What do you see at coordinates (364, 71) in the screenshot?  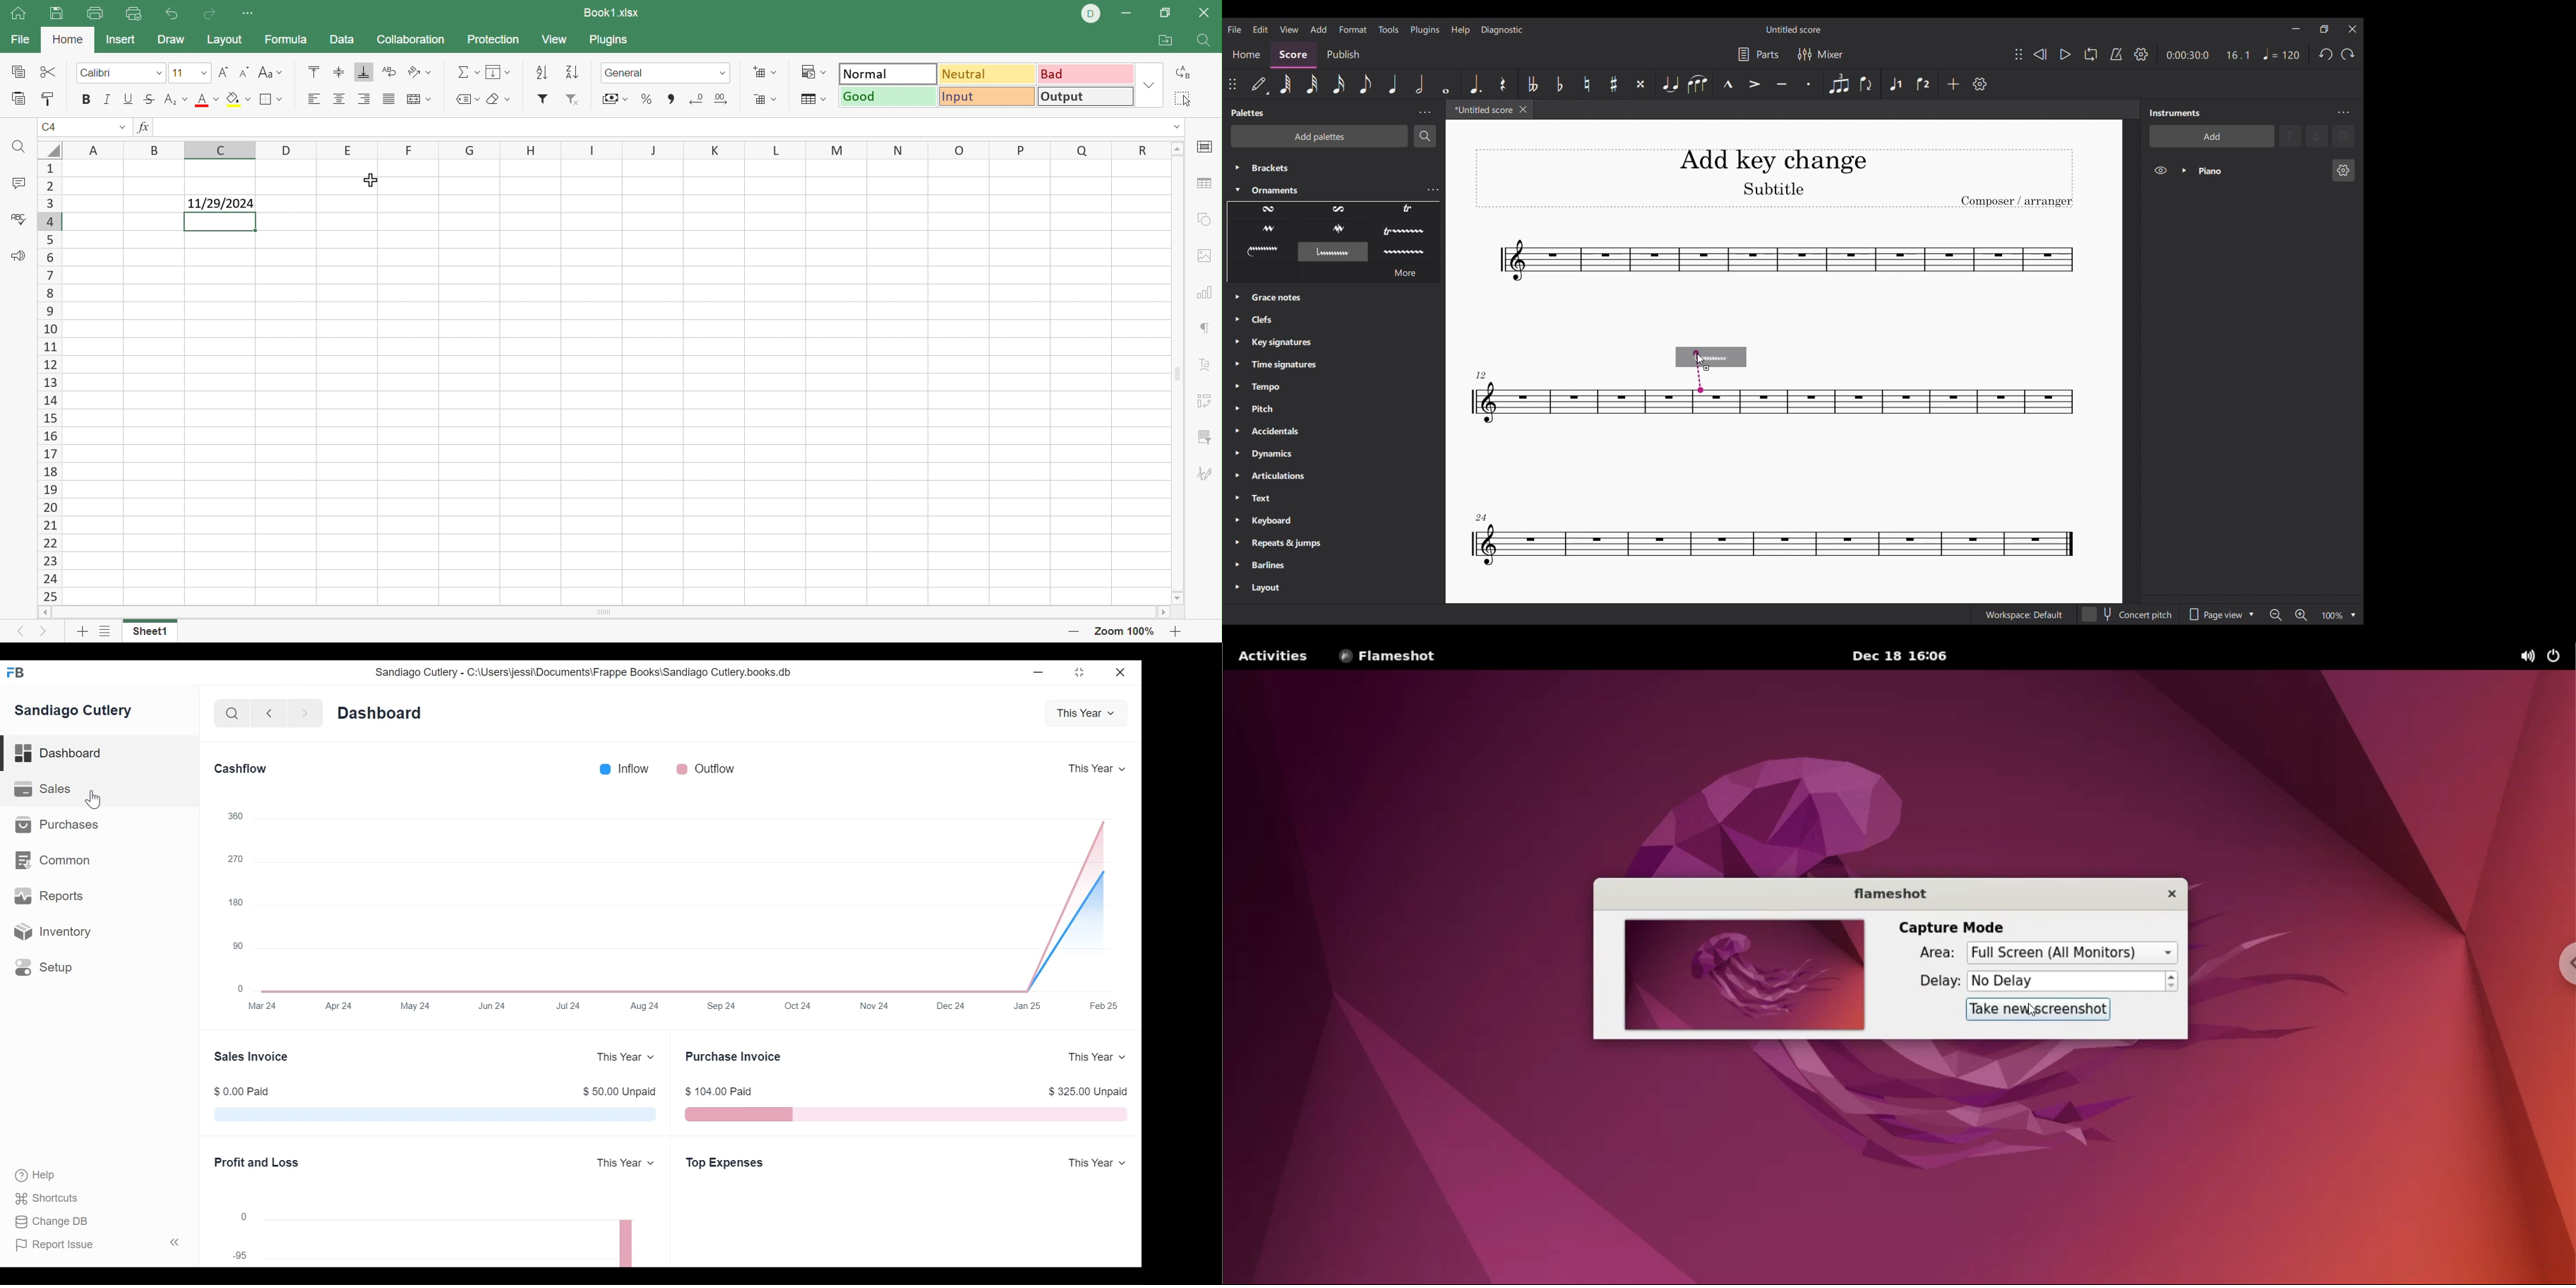 I see `Align Bottom` at bounding box center [364, 71].